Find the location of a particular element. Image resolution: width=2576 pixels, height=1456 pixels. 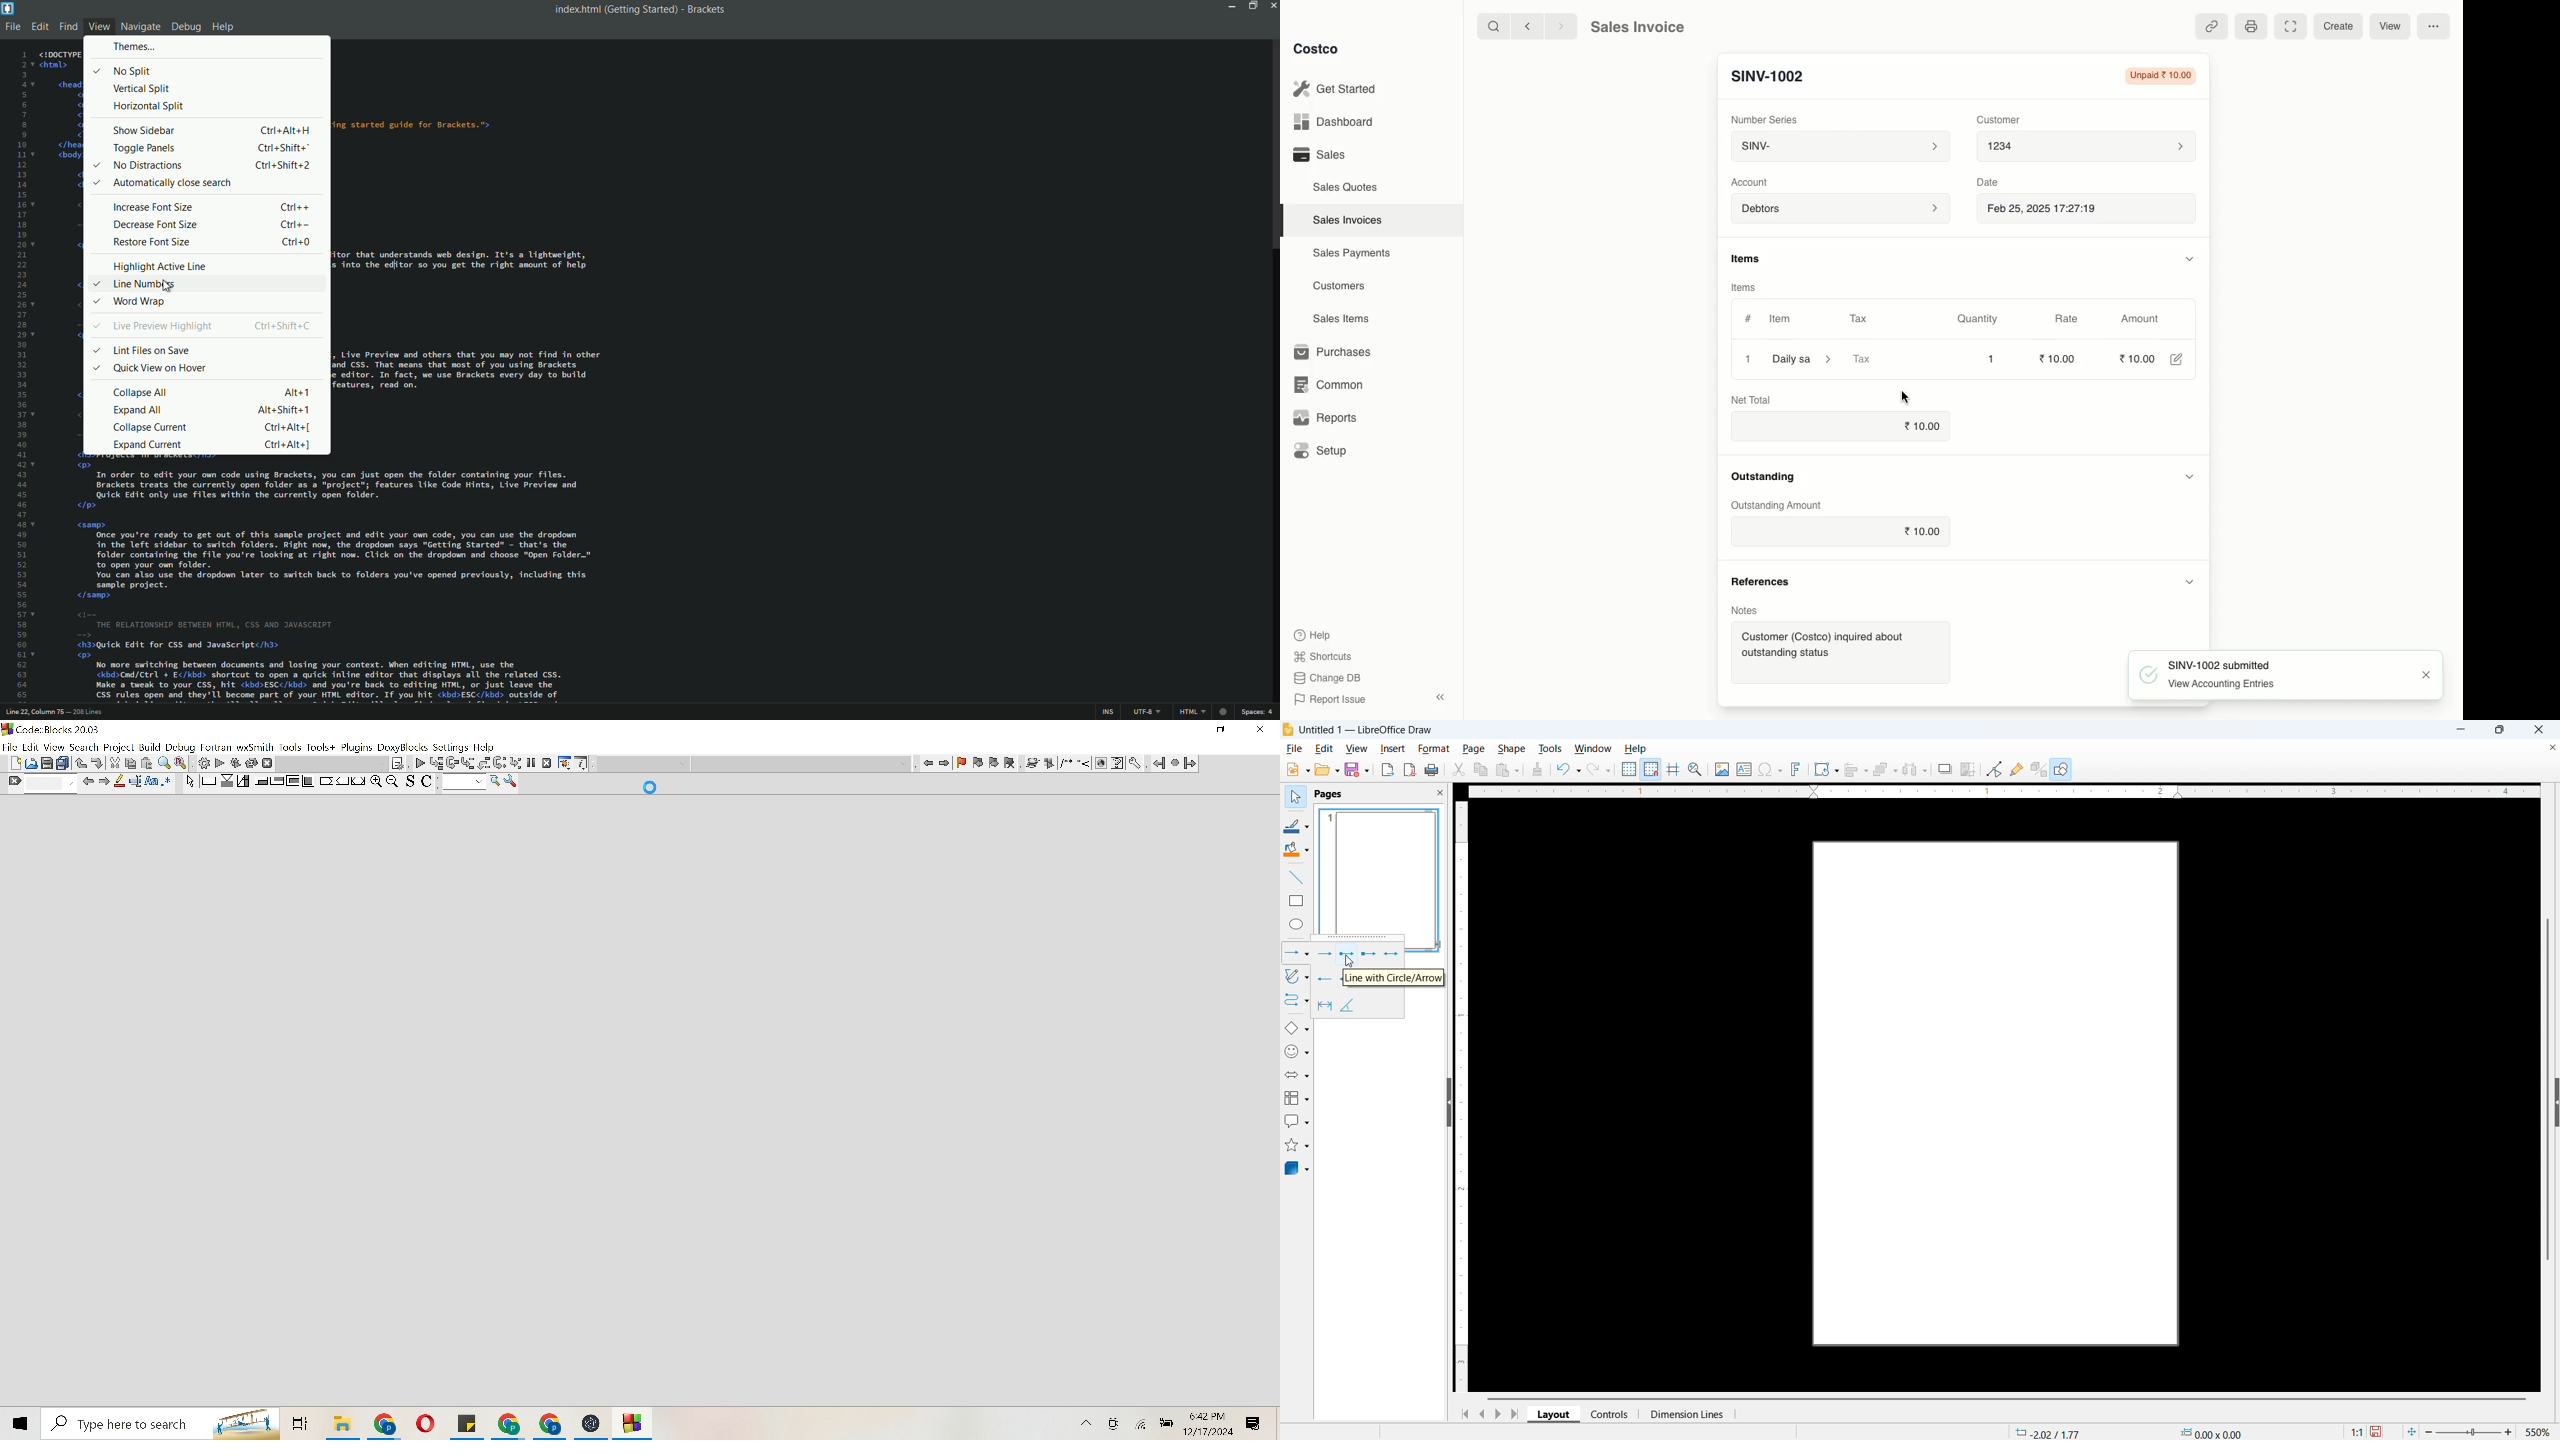

Sales is located at coordinates (1320, 155).